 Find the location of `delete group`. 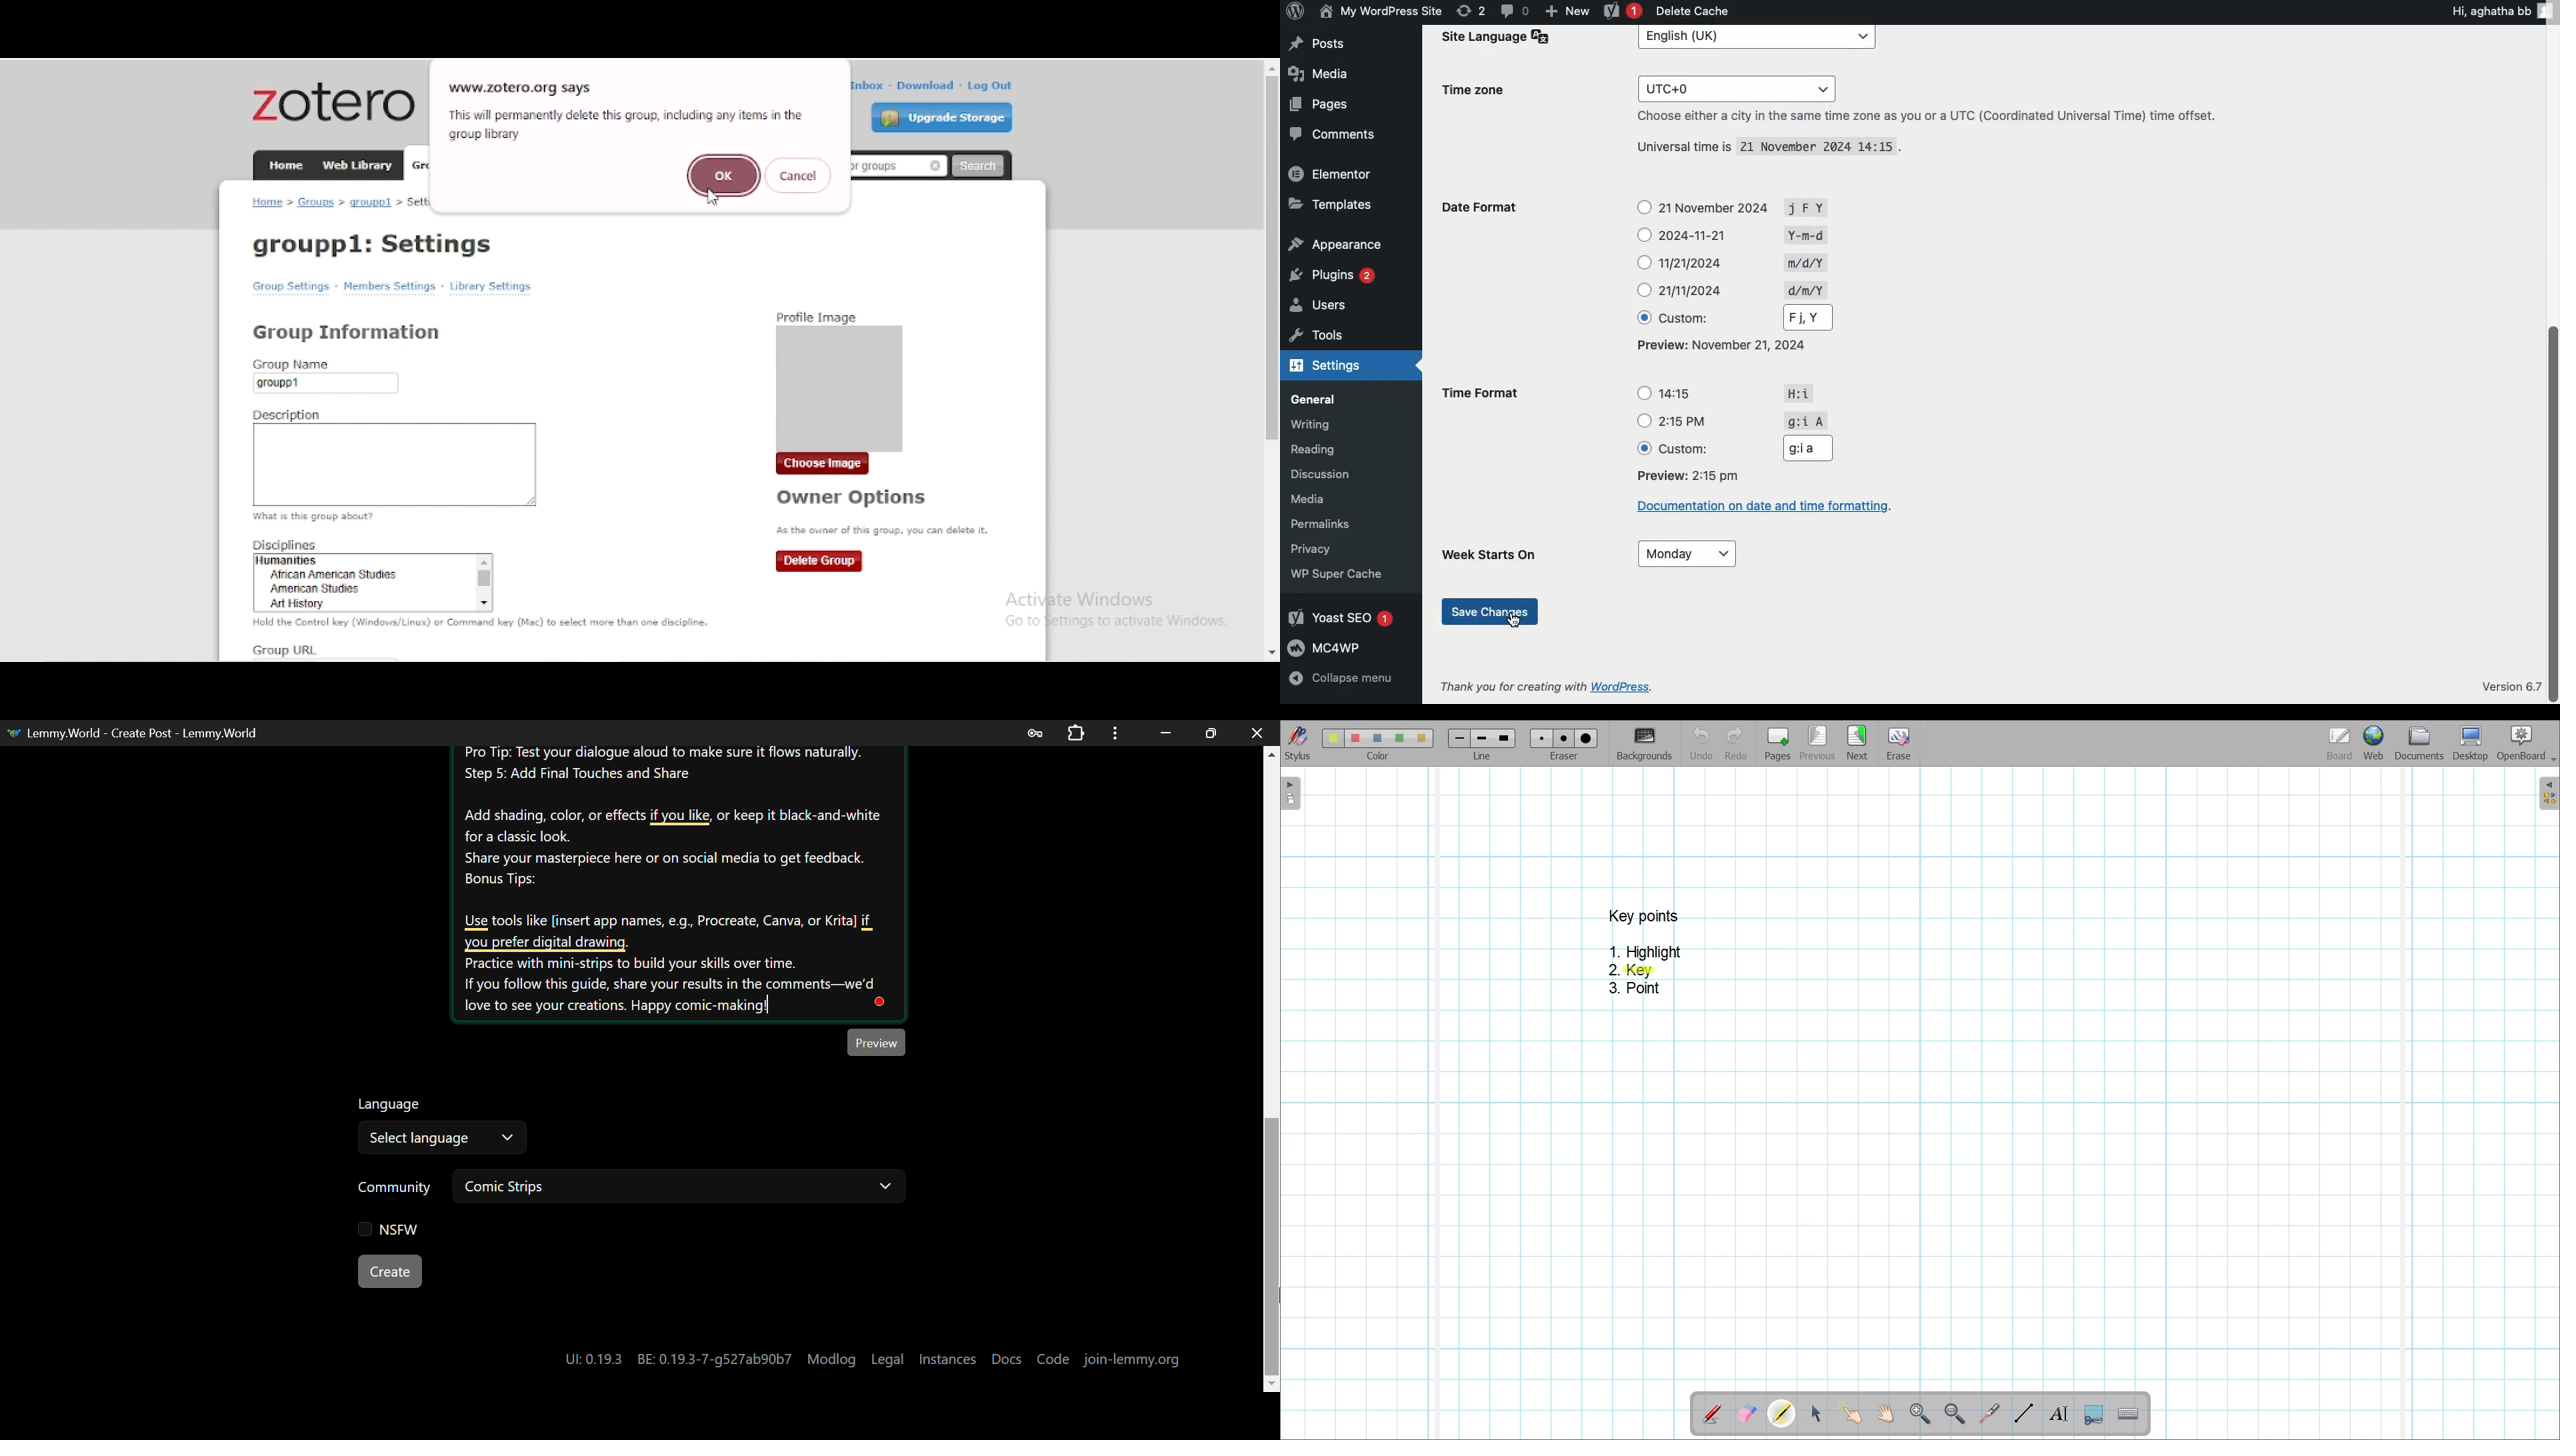

delete group is located at coordinates (819, 562).